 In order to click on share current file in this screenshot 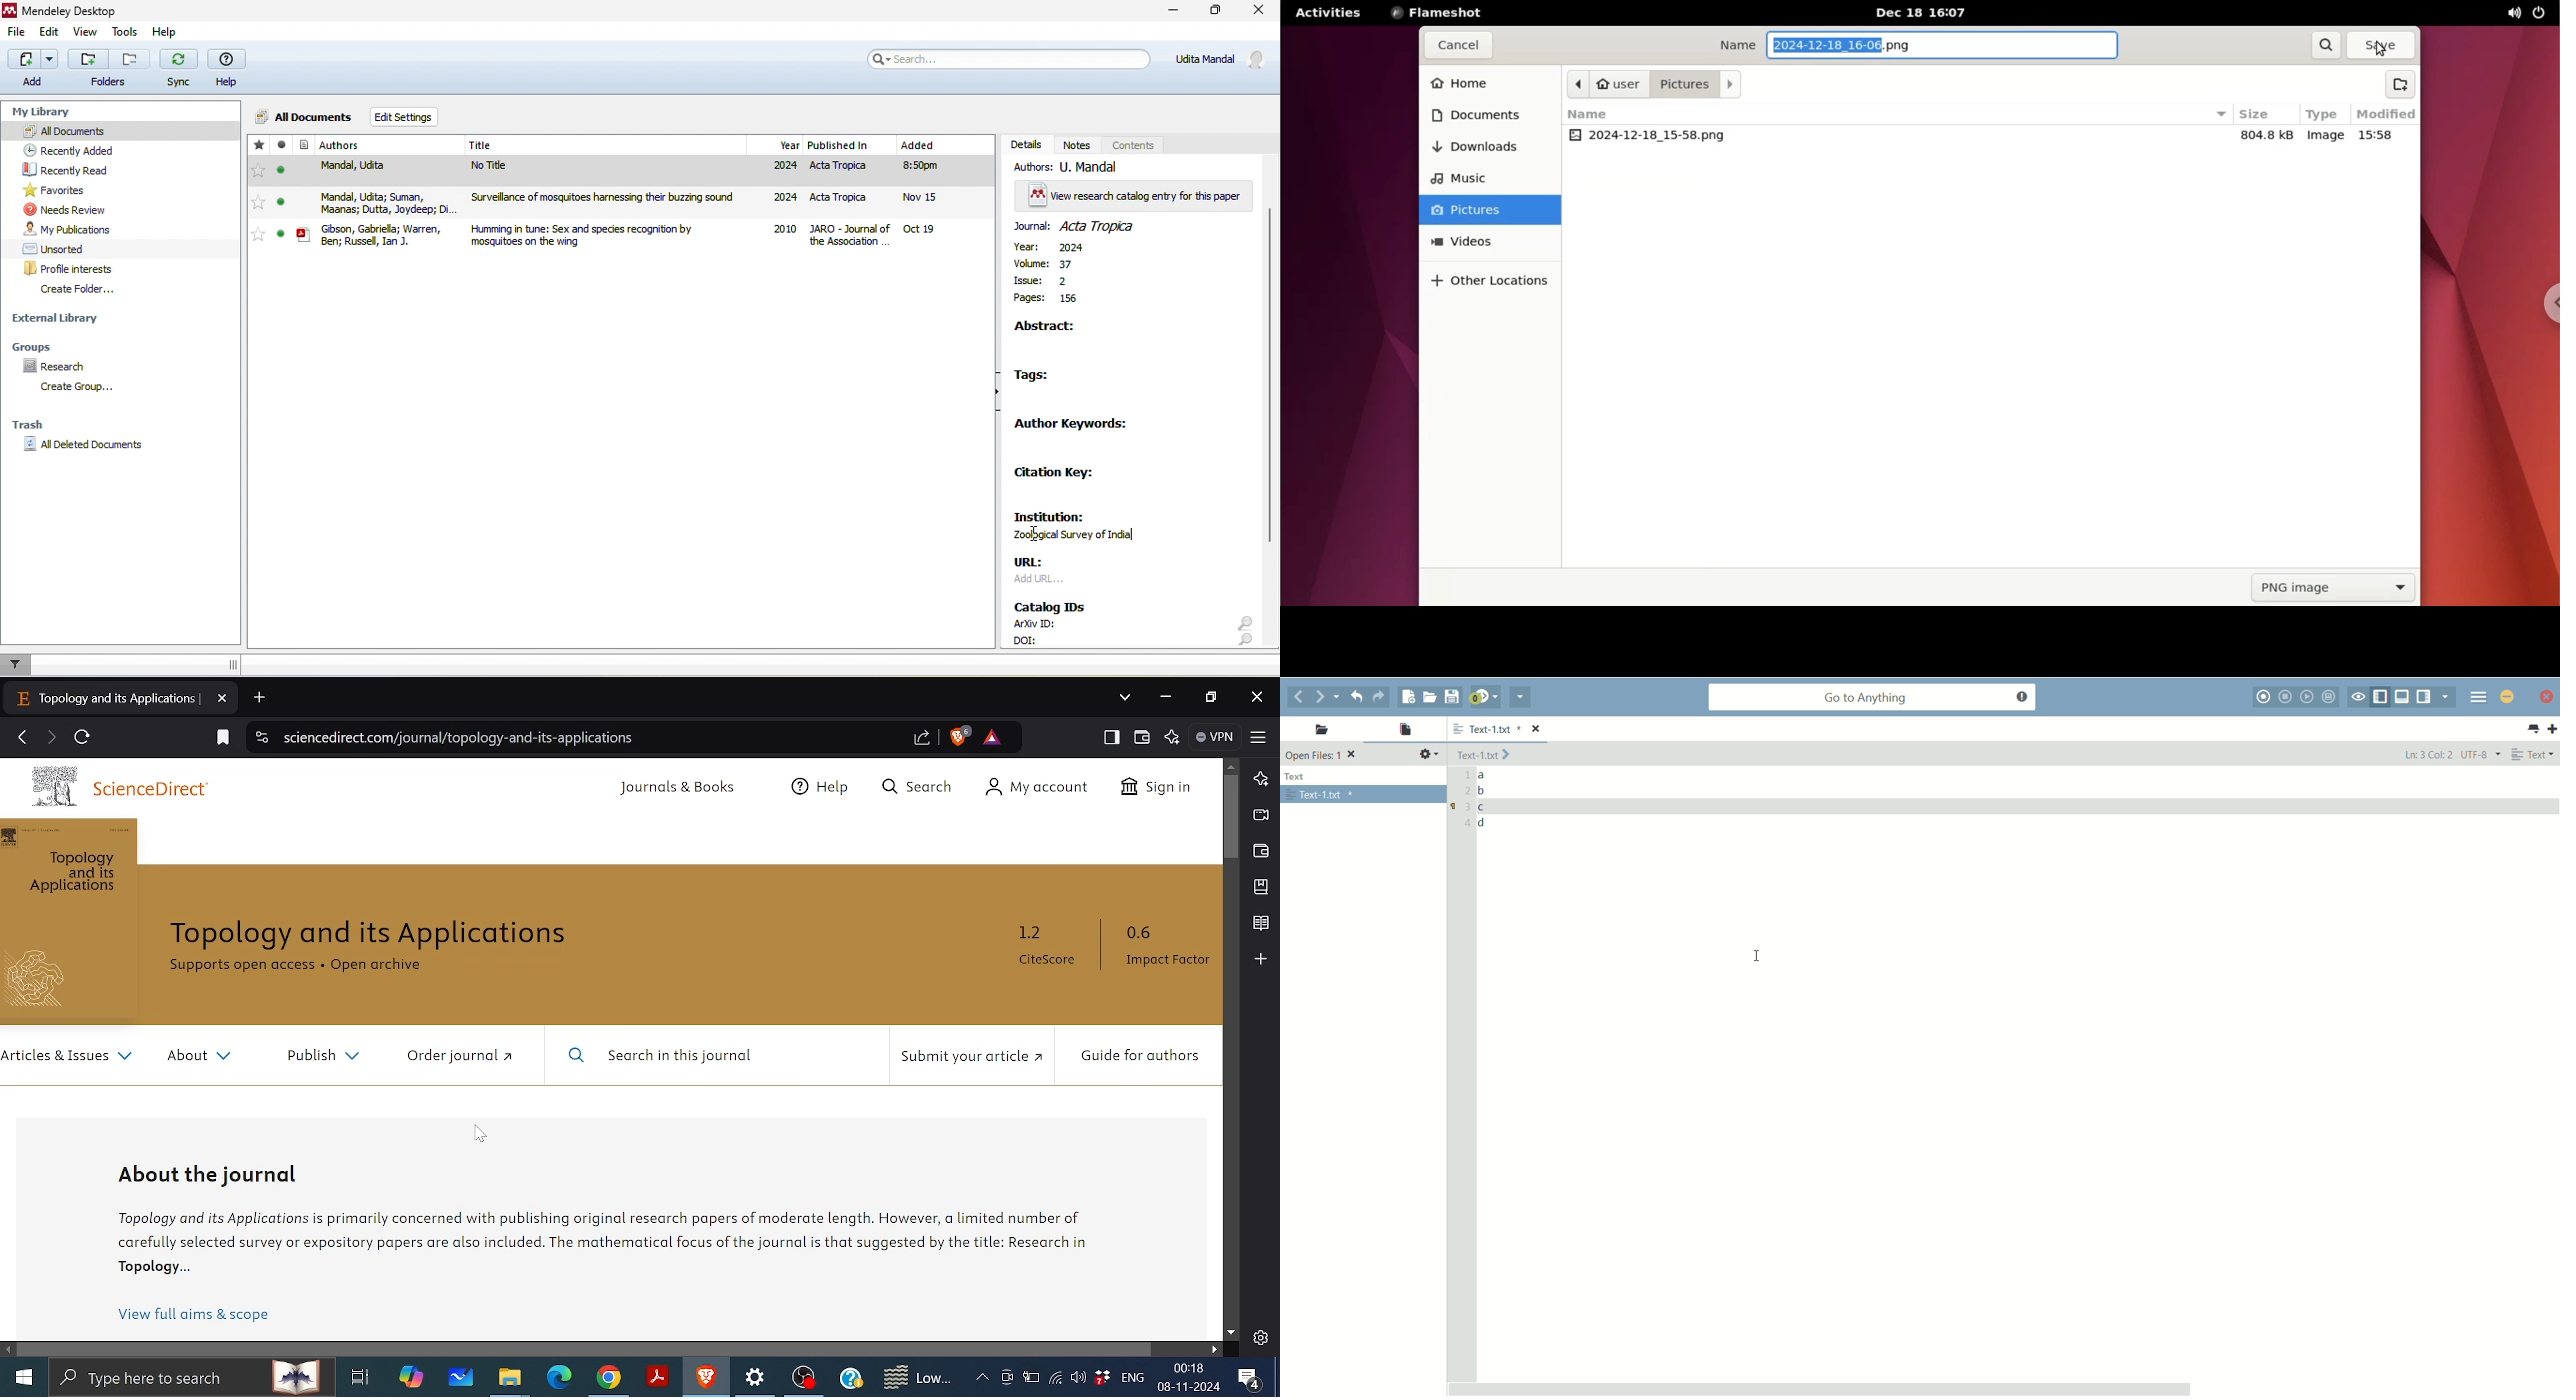, I will do `click(1519, 698)`.